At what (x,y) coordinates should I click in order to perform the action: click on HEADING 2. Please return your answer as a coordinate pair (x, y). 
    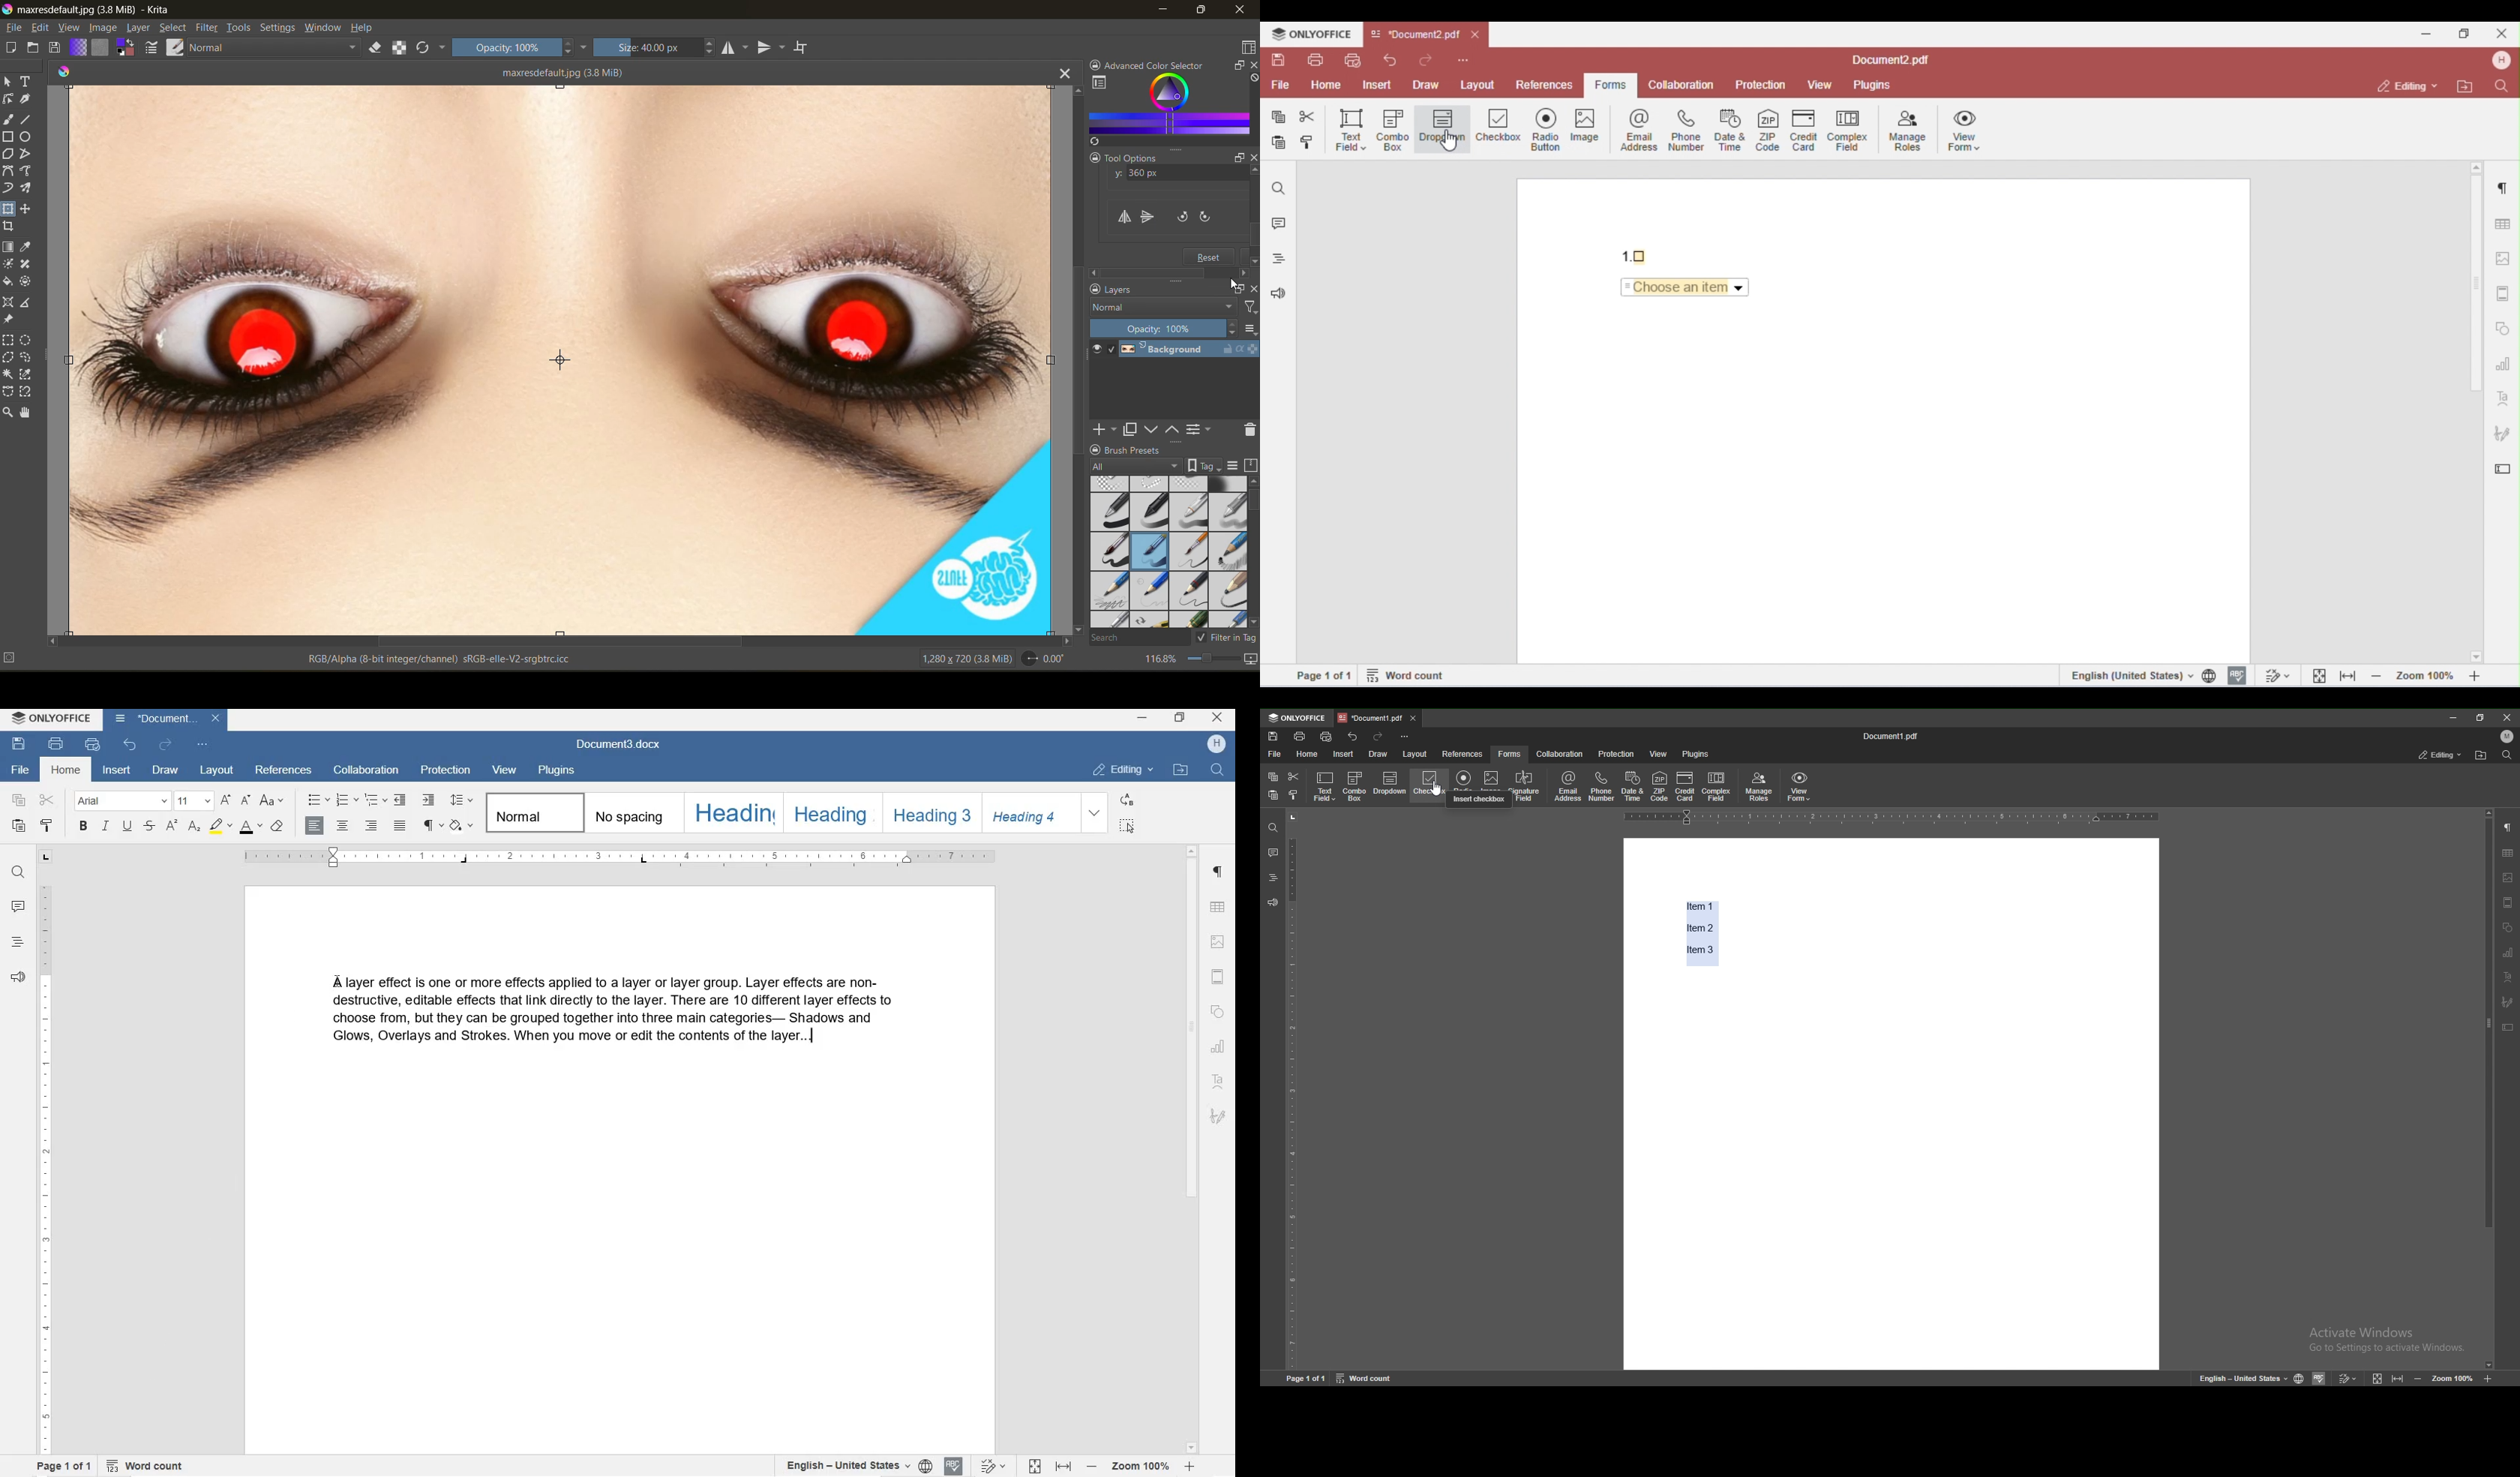
    Looking at the image, I should click on (832, 813).